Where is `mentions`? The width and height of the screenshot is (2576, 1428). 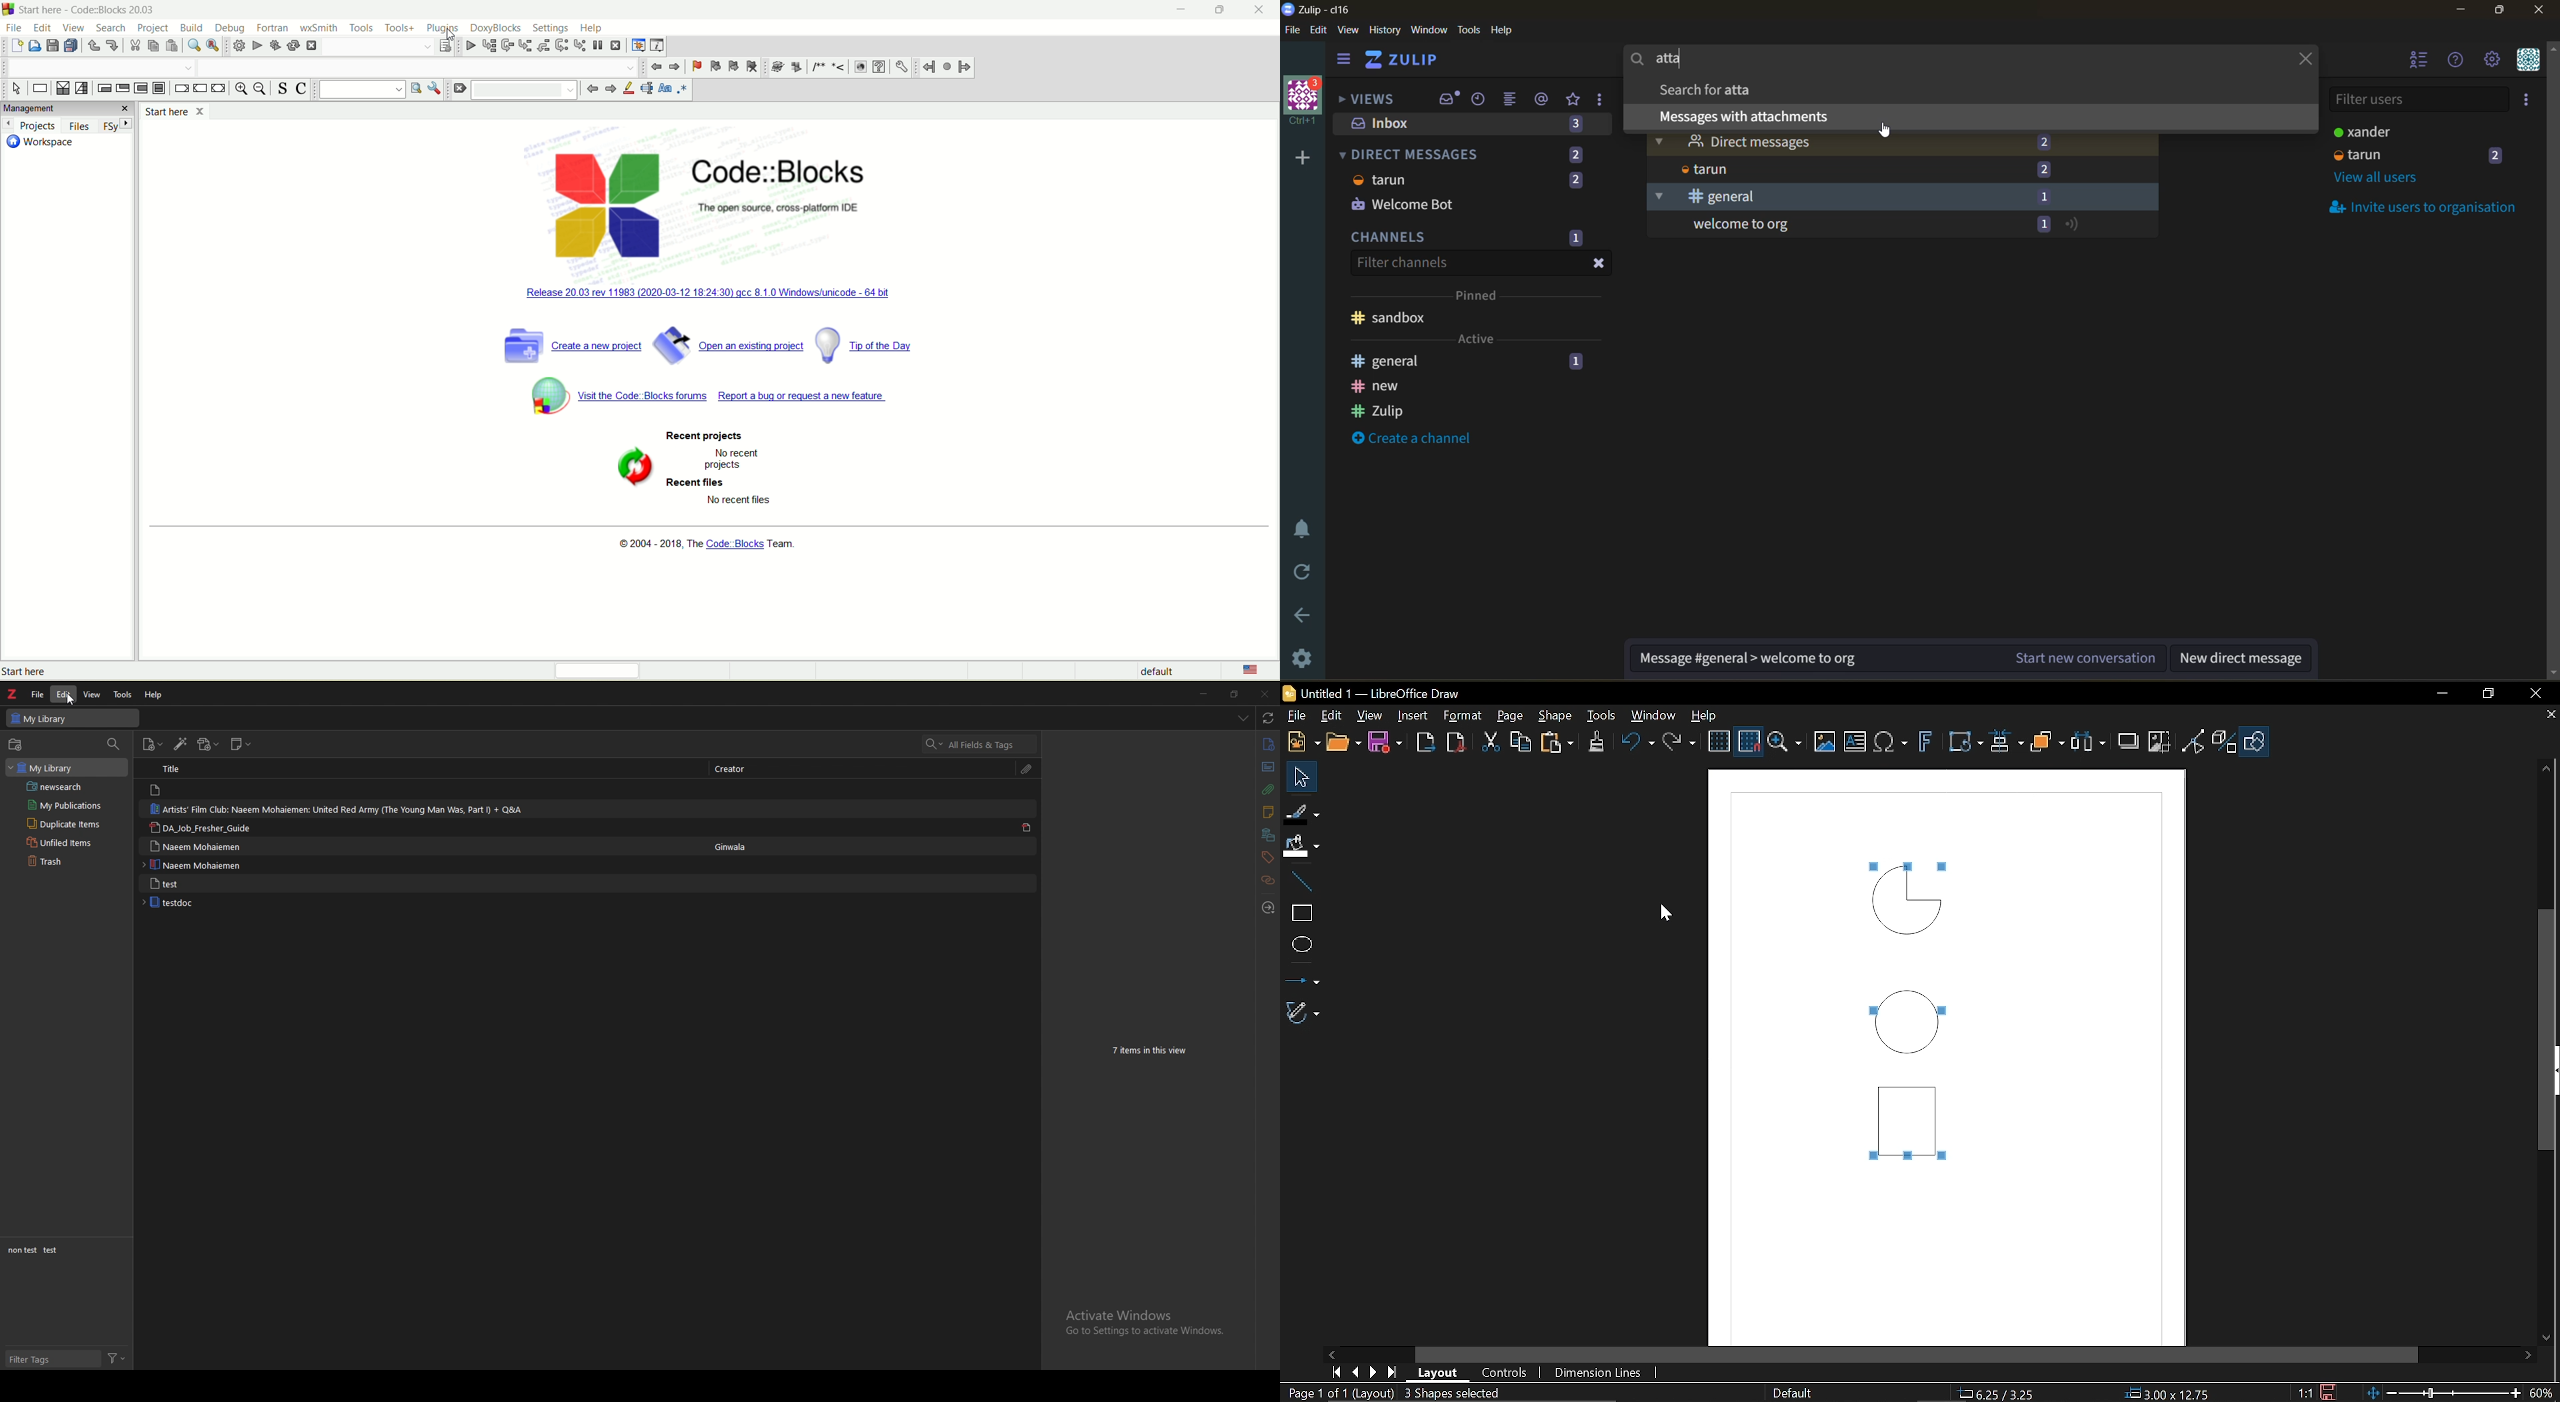 mentions is located at coordinates (1543, 99).